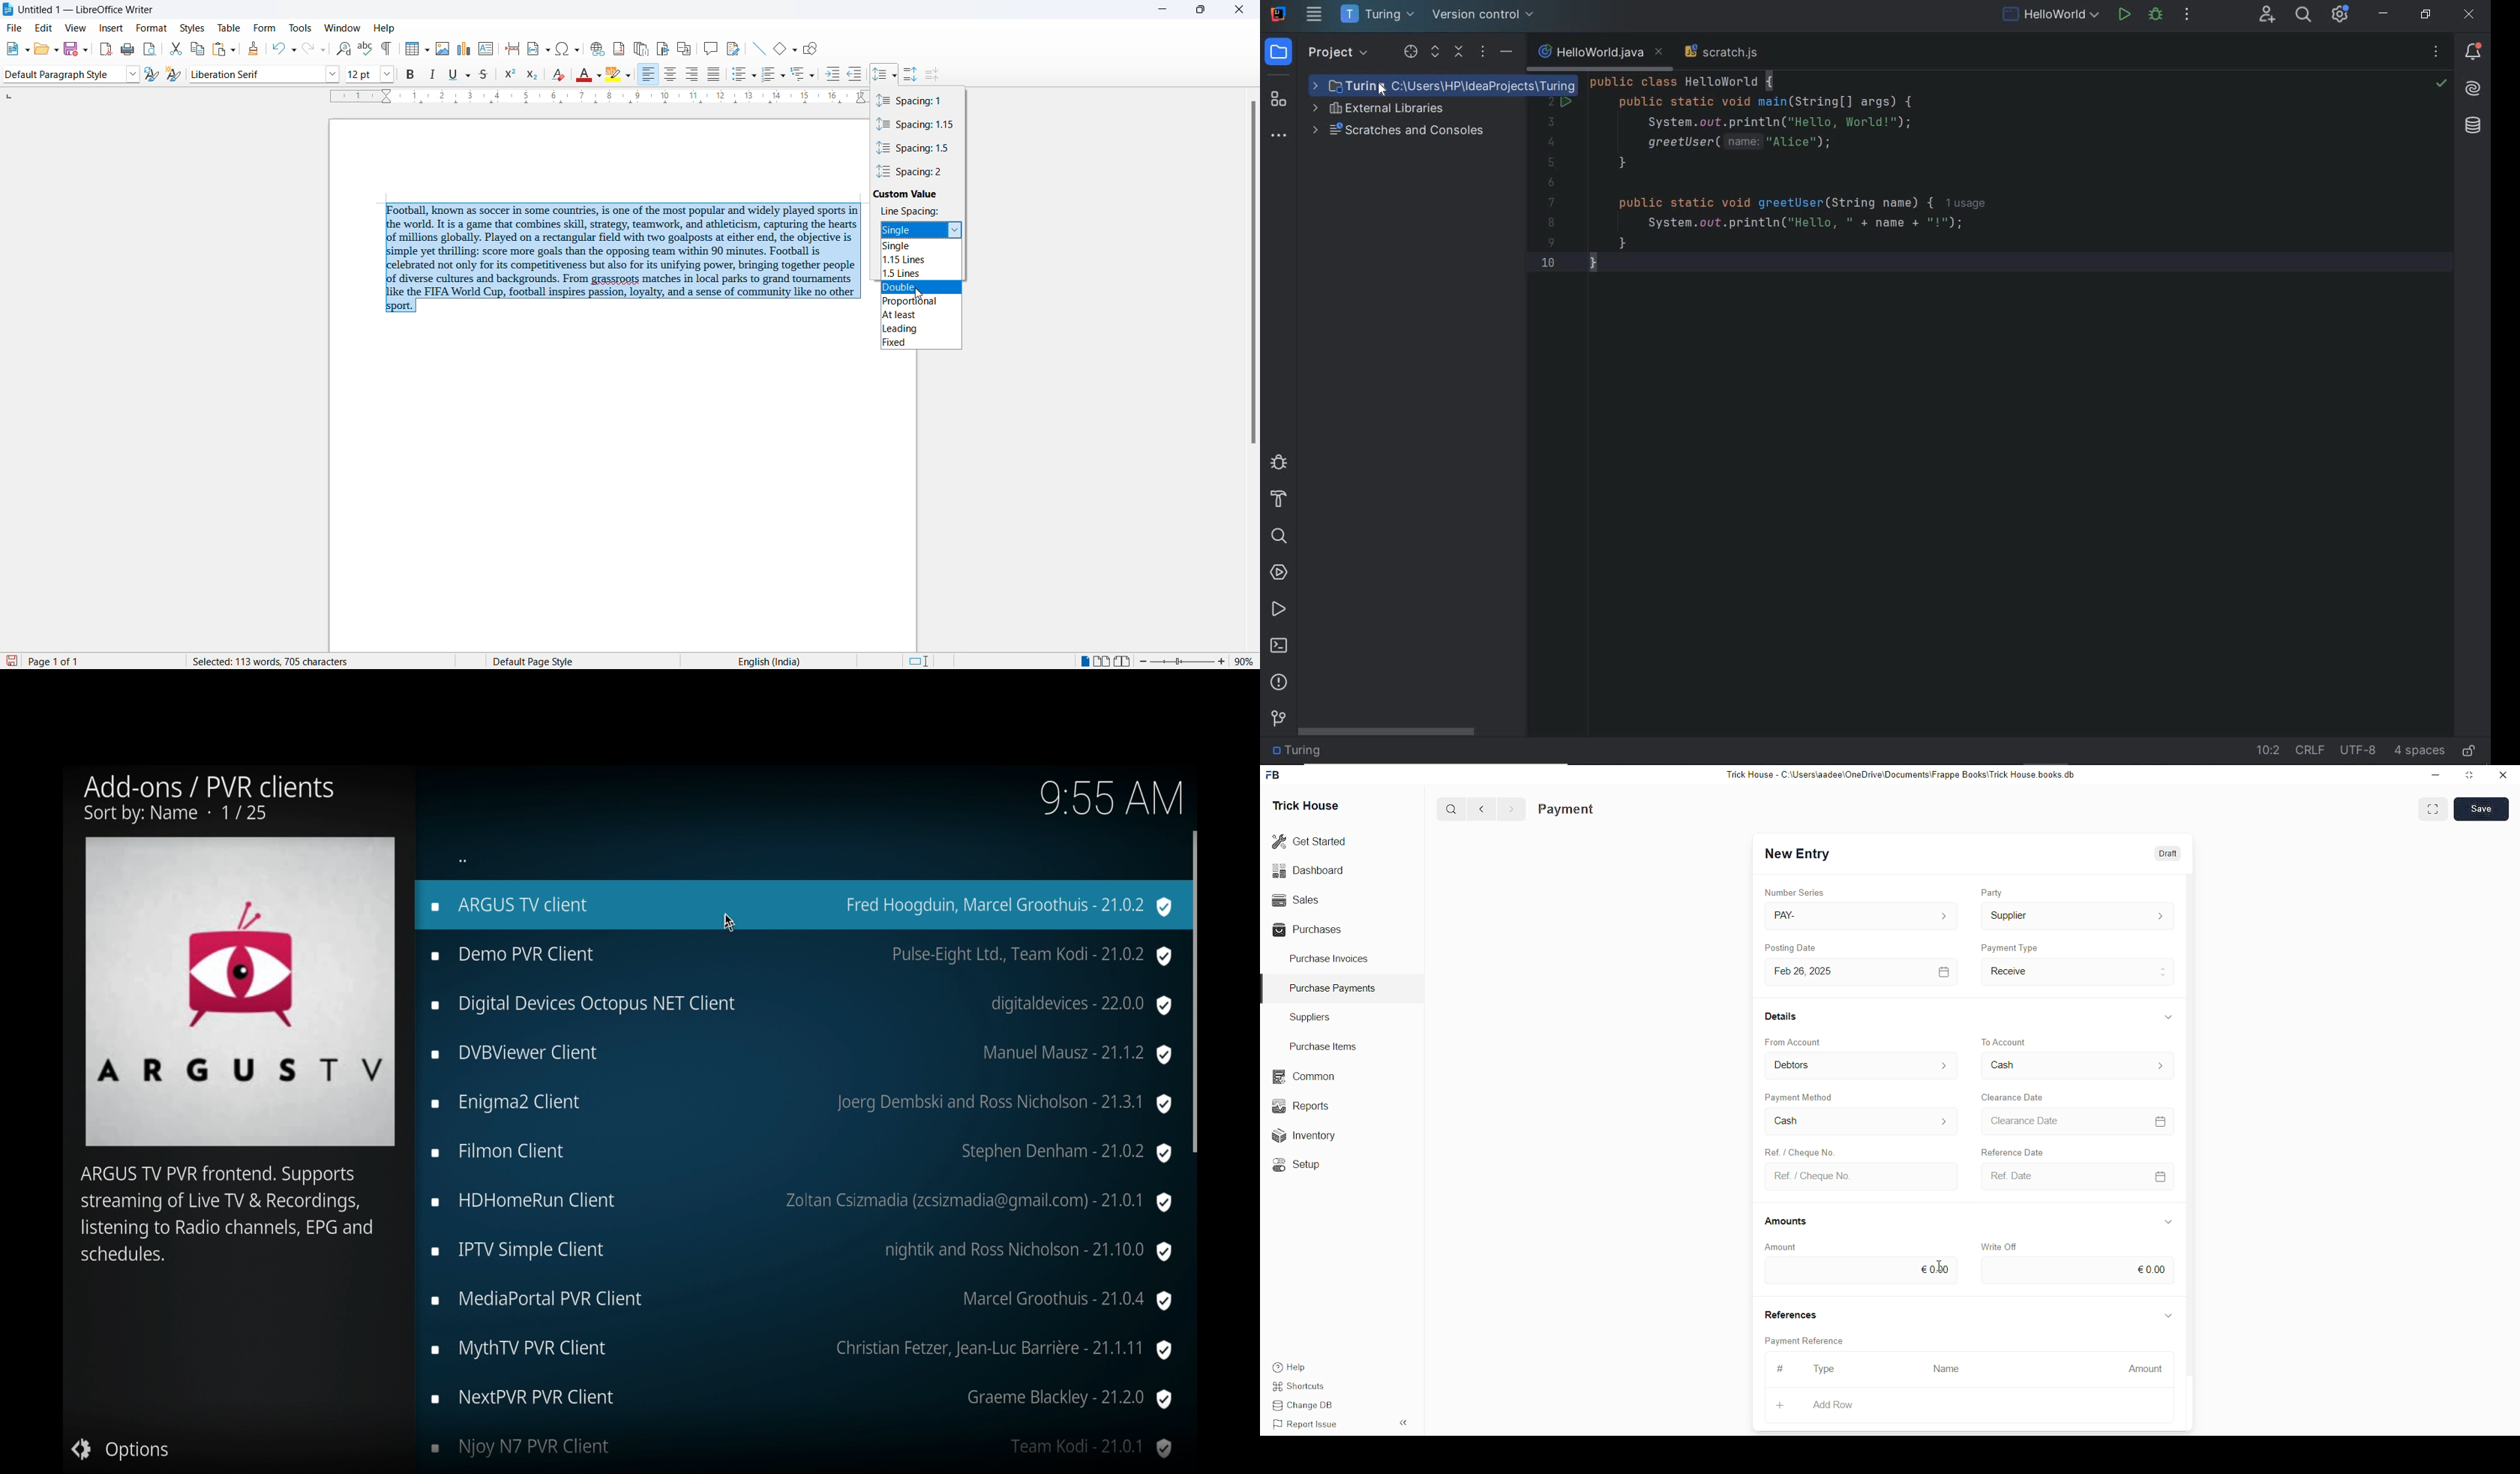 Image resolution: width=2520 pixels, height=1484 pixels. I want to click on digital devices, so click(802, 1006).